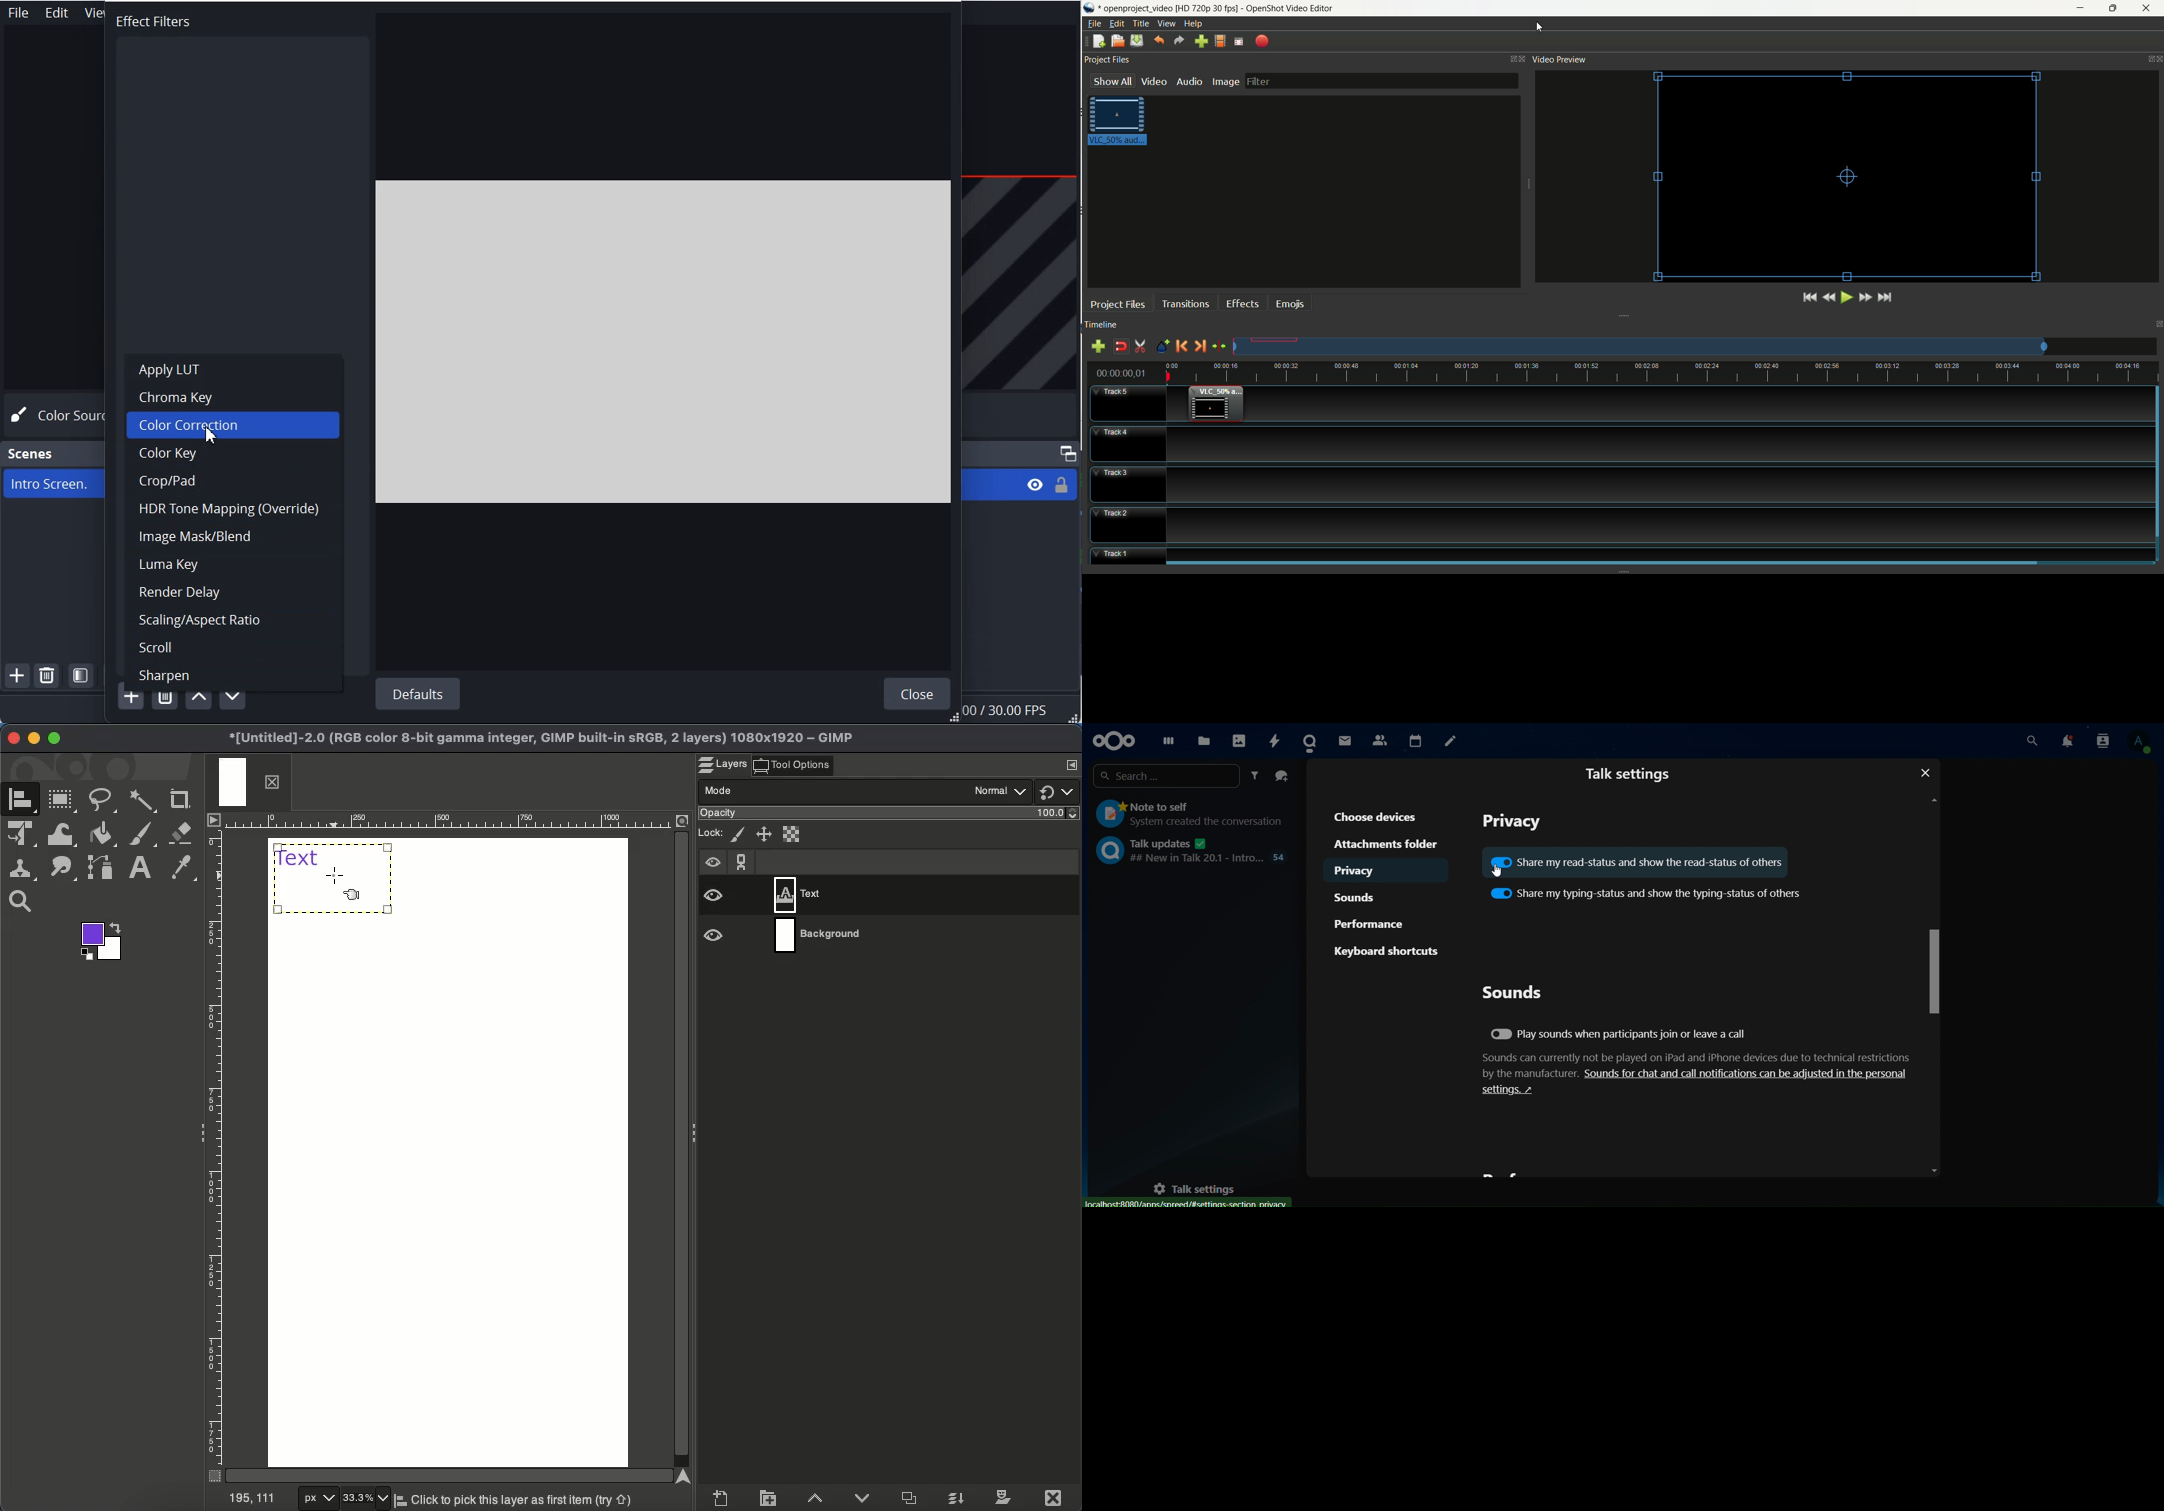  What do you see at coordinates (1497, 872) in the screenshot?
I see `Cursor` at bounding box center [1497, 872].